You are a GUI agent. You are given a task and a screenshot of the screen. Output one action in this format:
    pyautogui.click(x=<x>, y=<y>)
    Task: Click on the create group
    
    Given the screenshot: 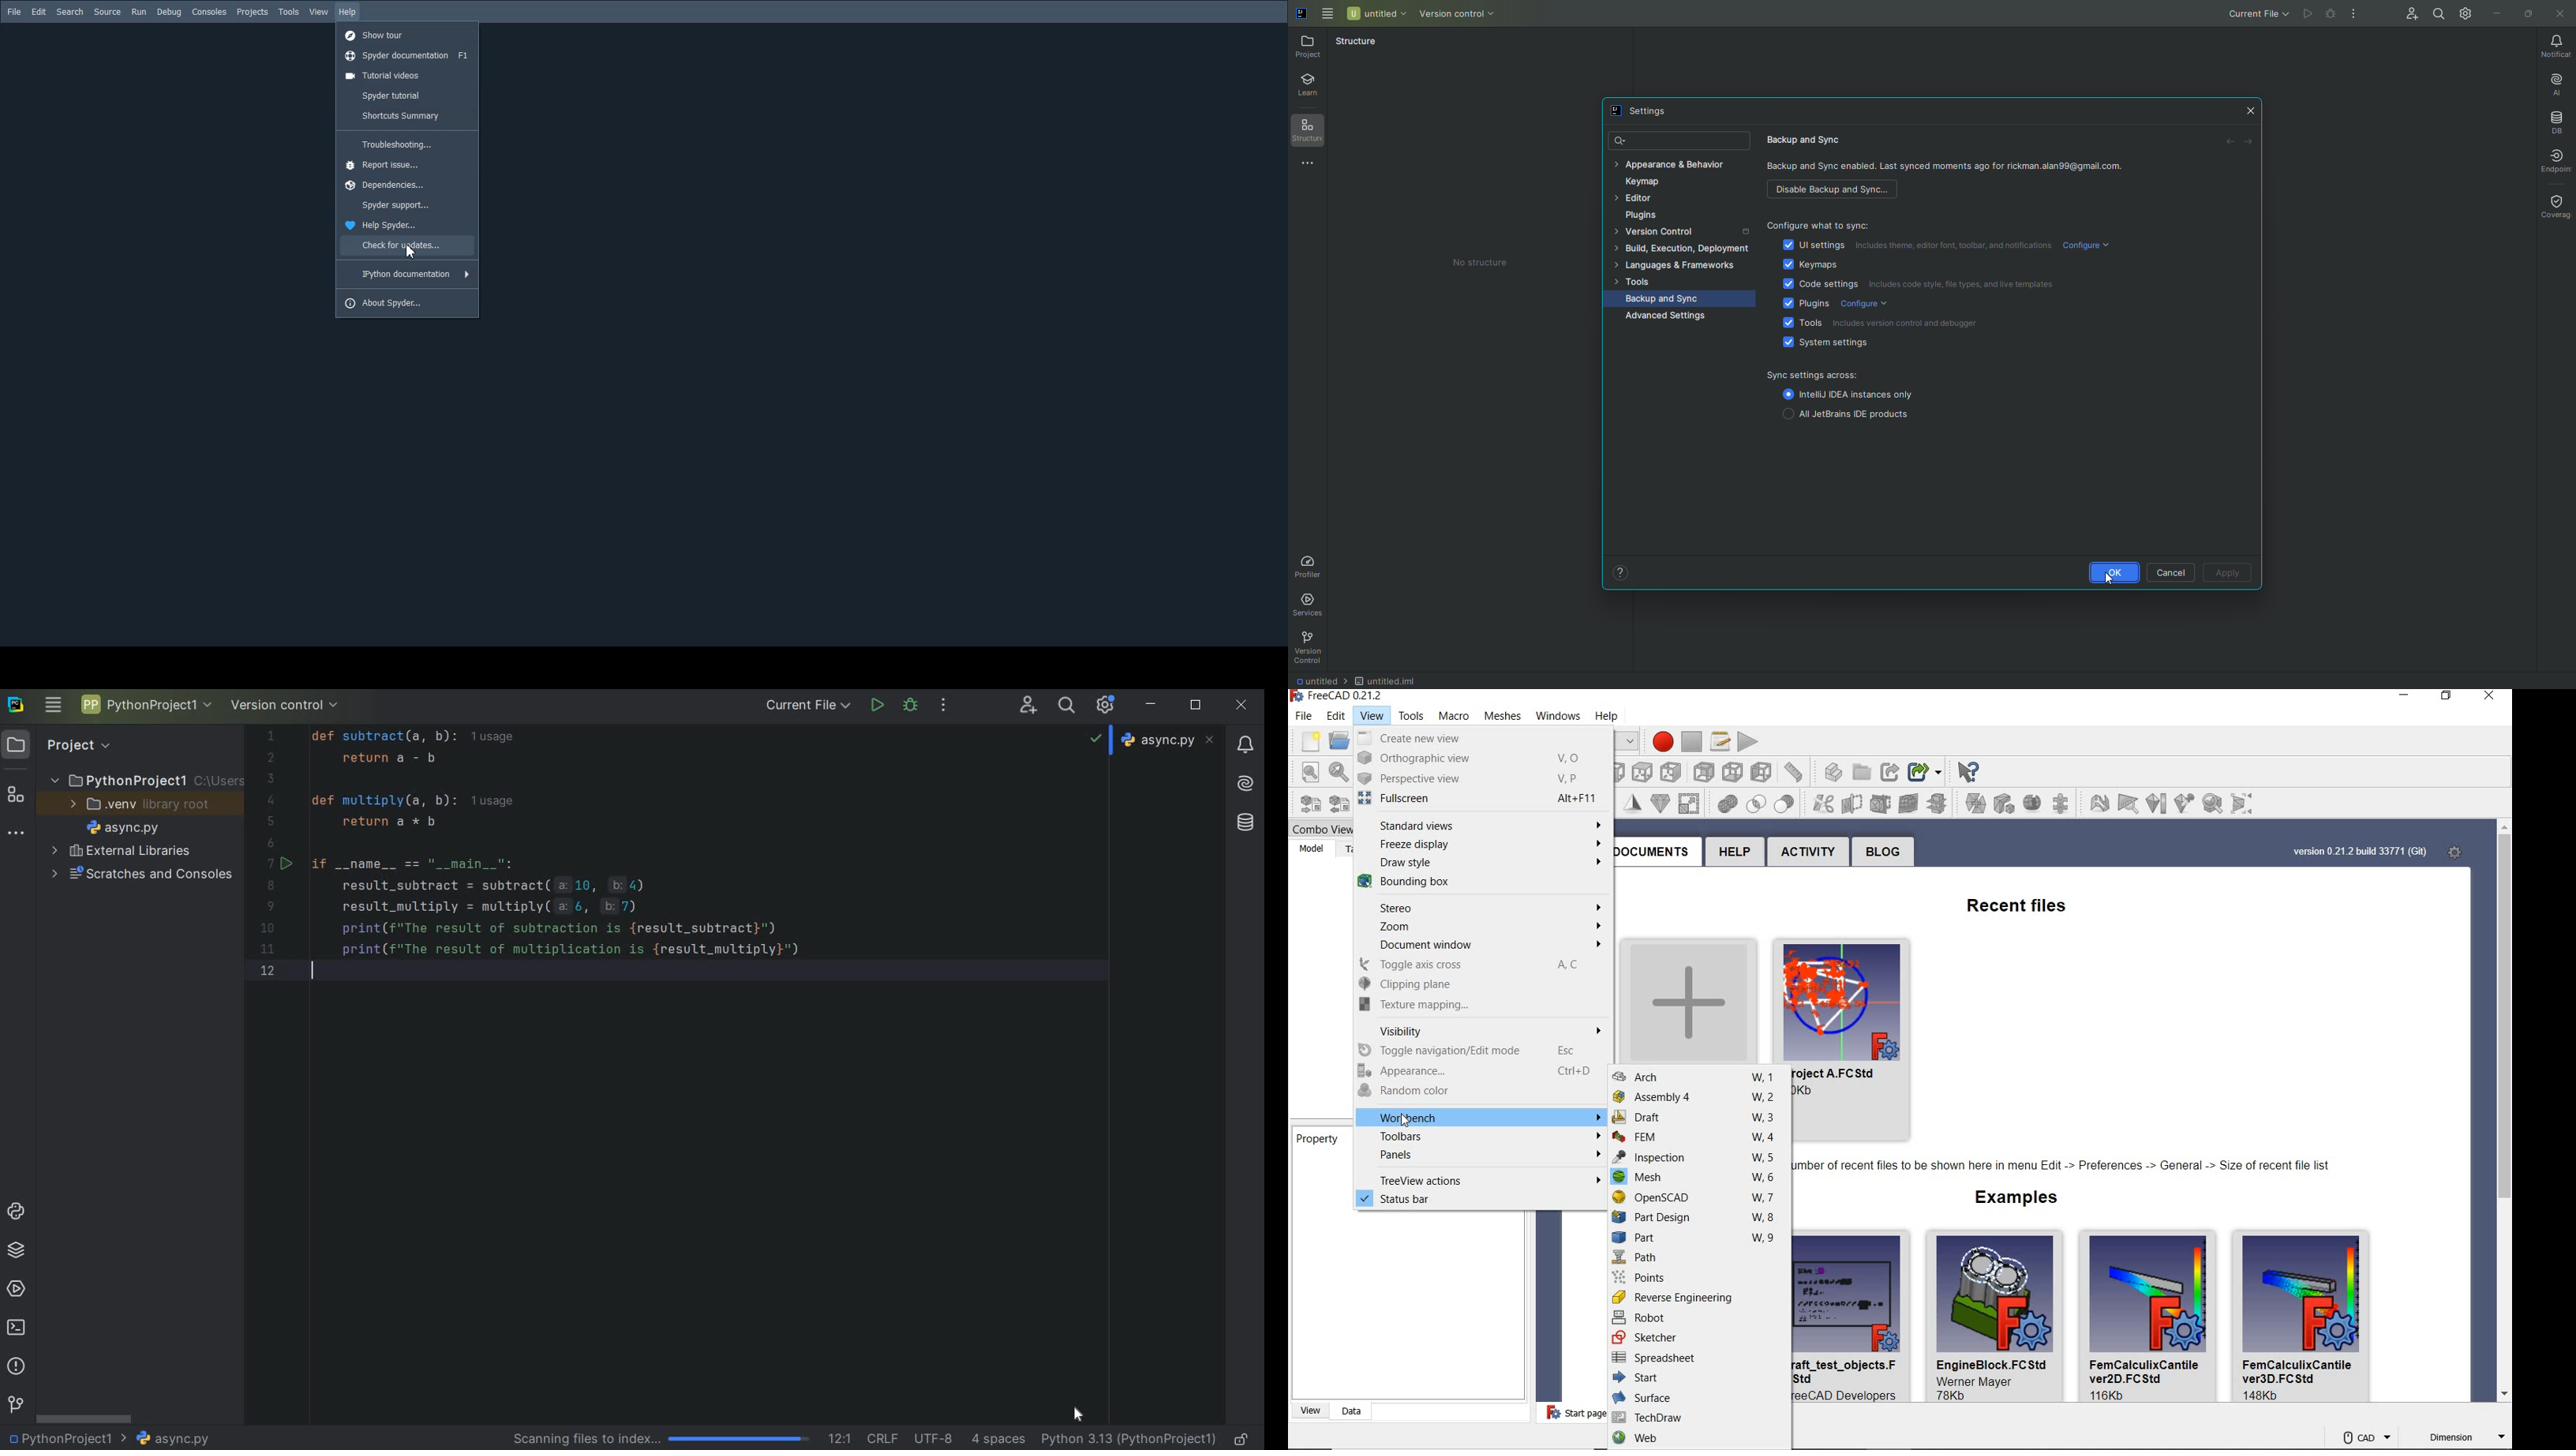 What is the action you would take?
    pyautogui.click(x=1838, y=771)
    